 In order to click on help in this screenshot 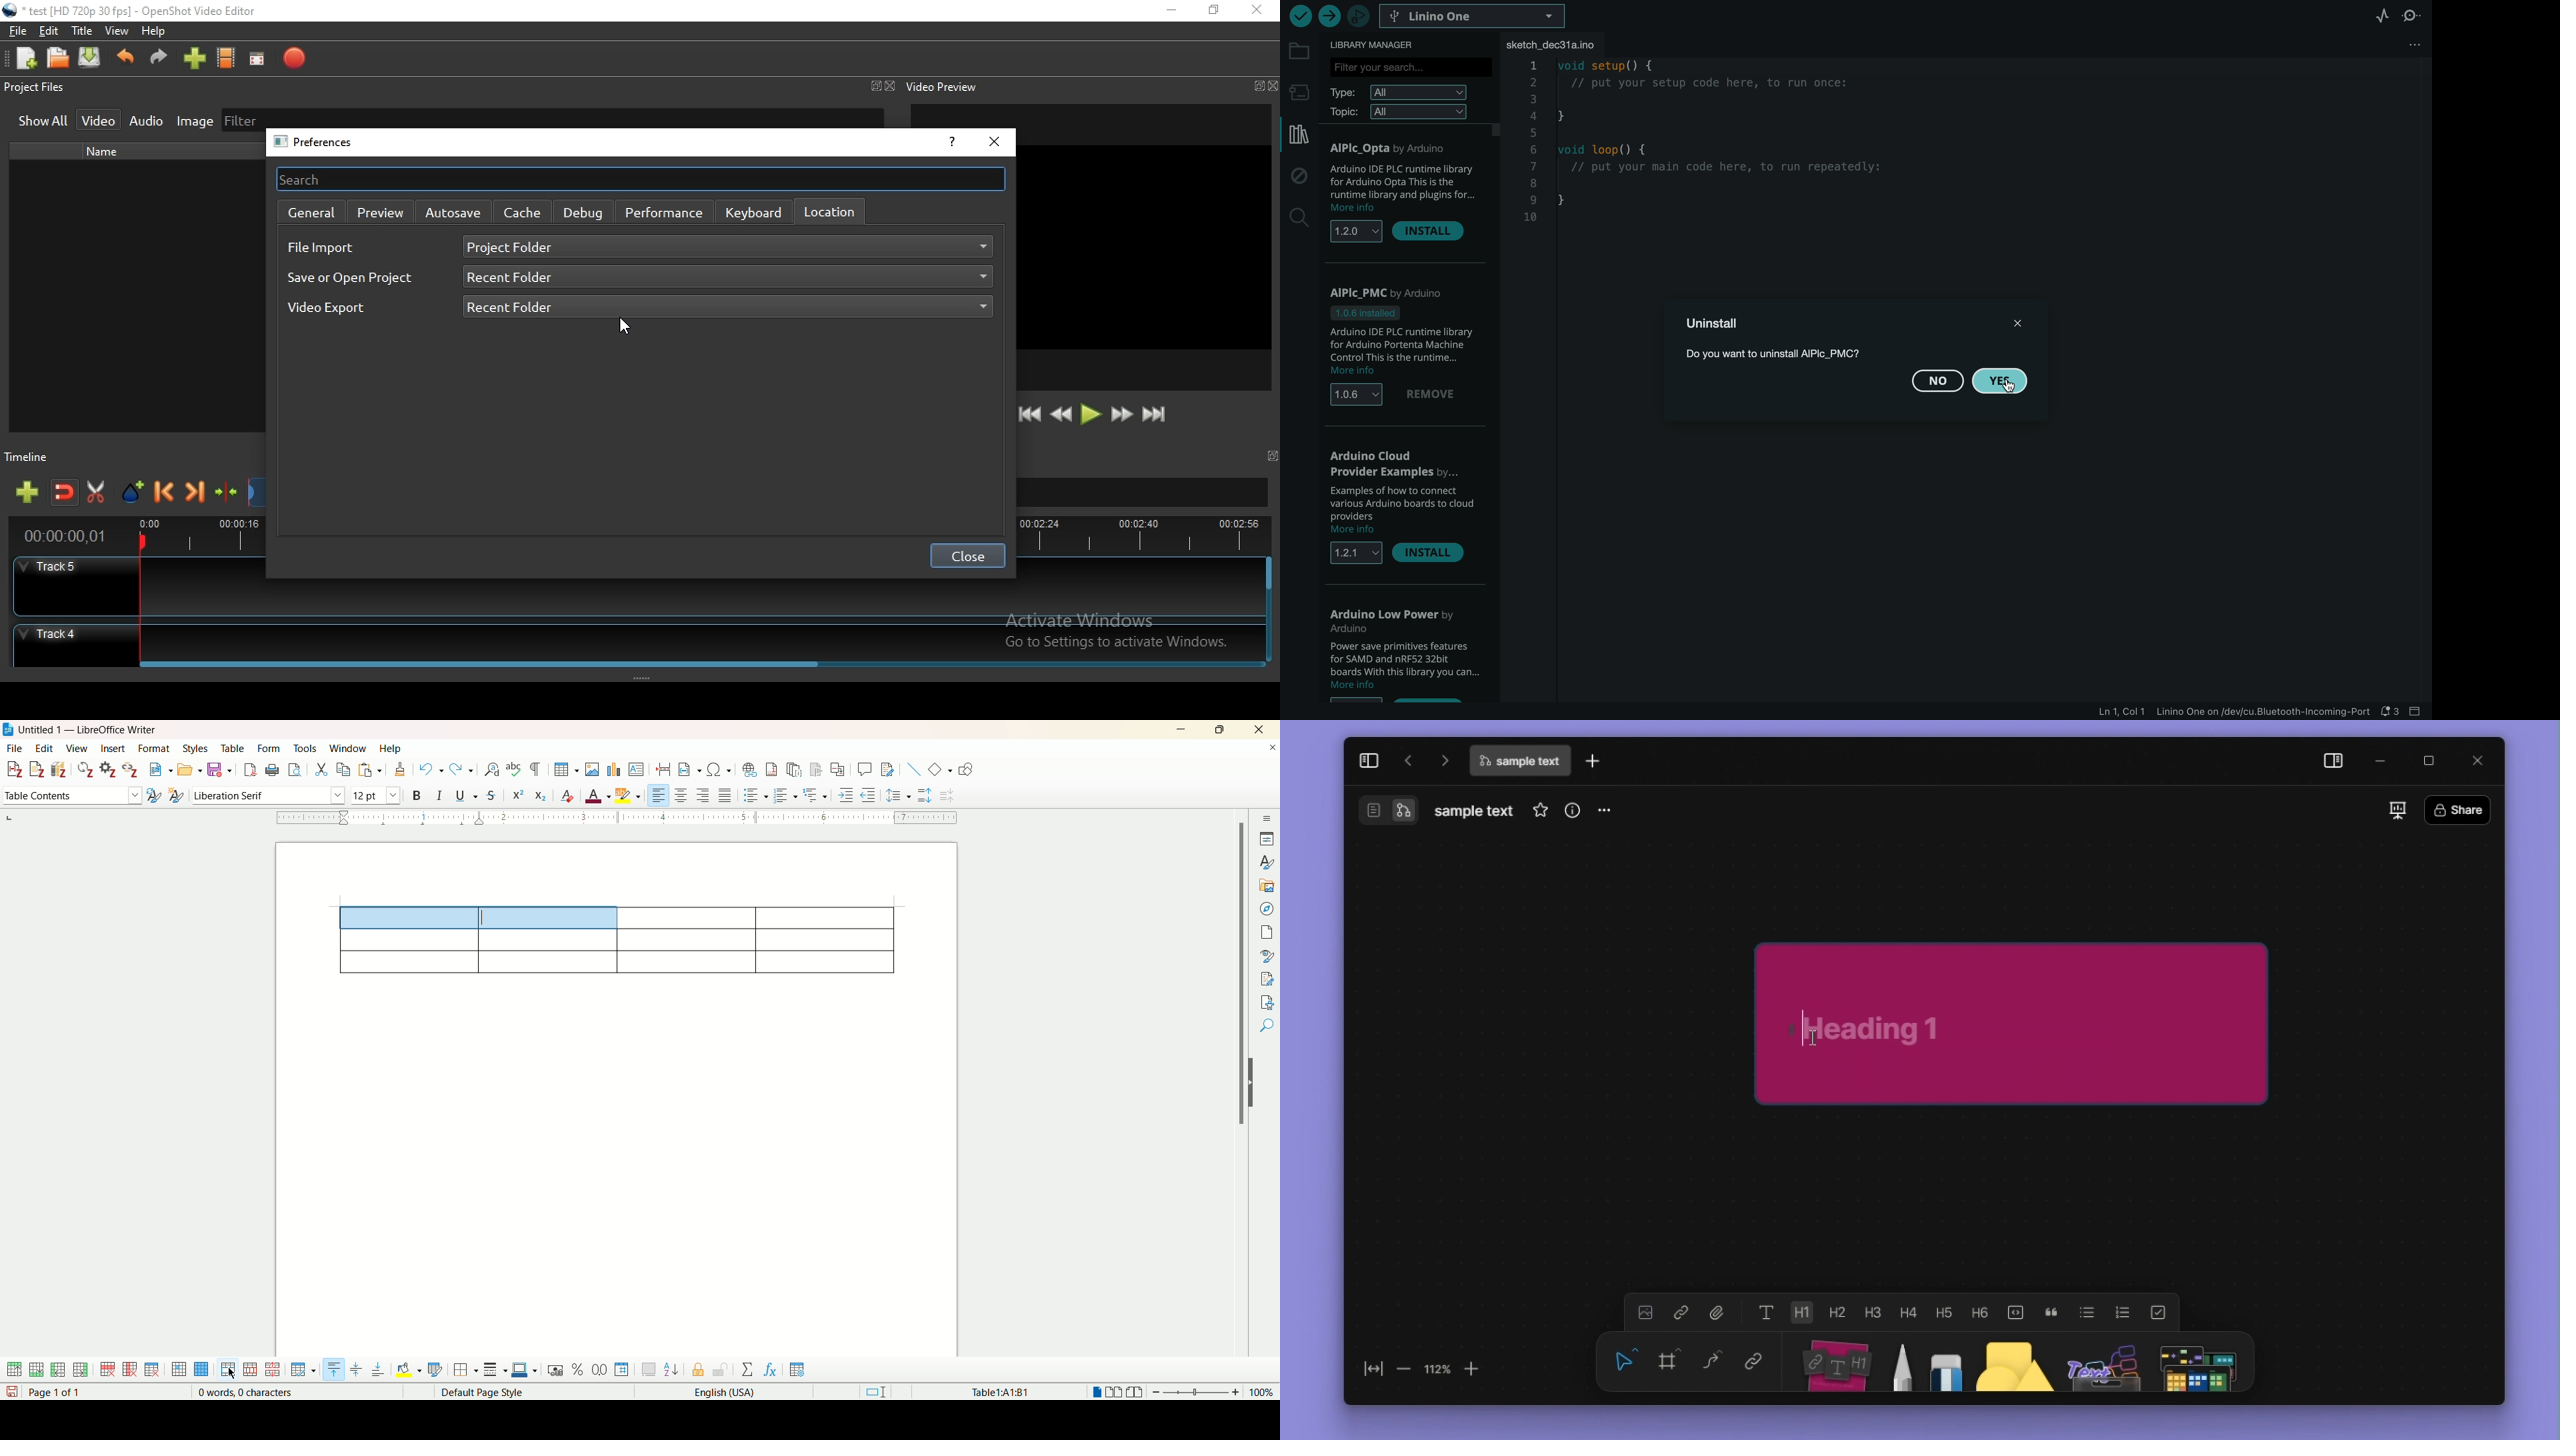, I will do `click(388, 747)`.